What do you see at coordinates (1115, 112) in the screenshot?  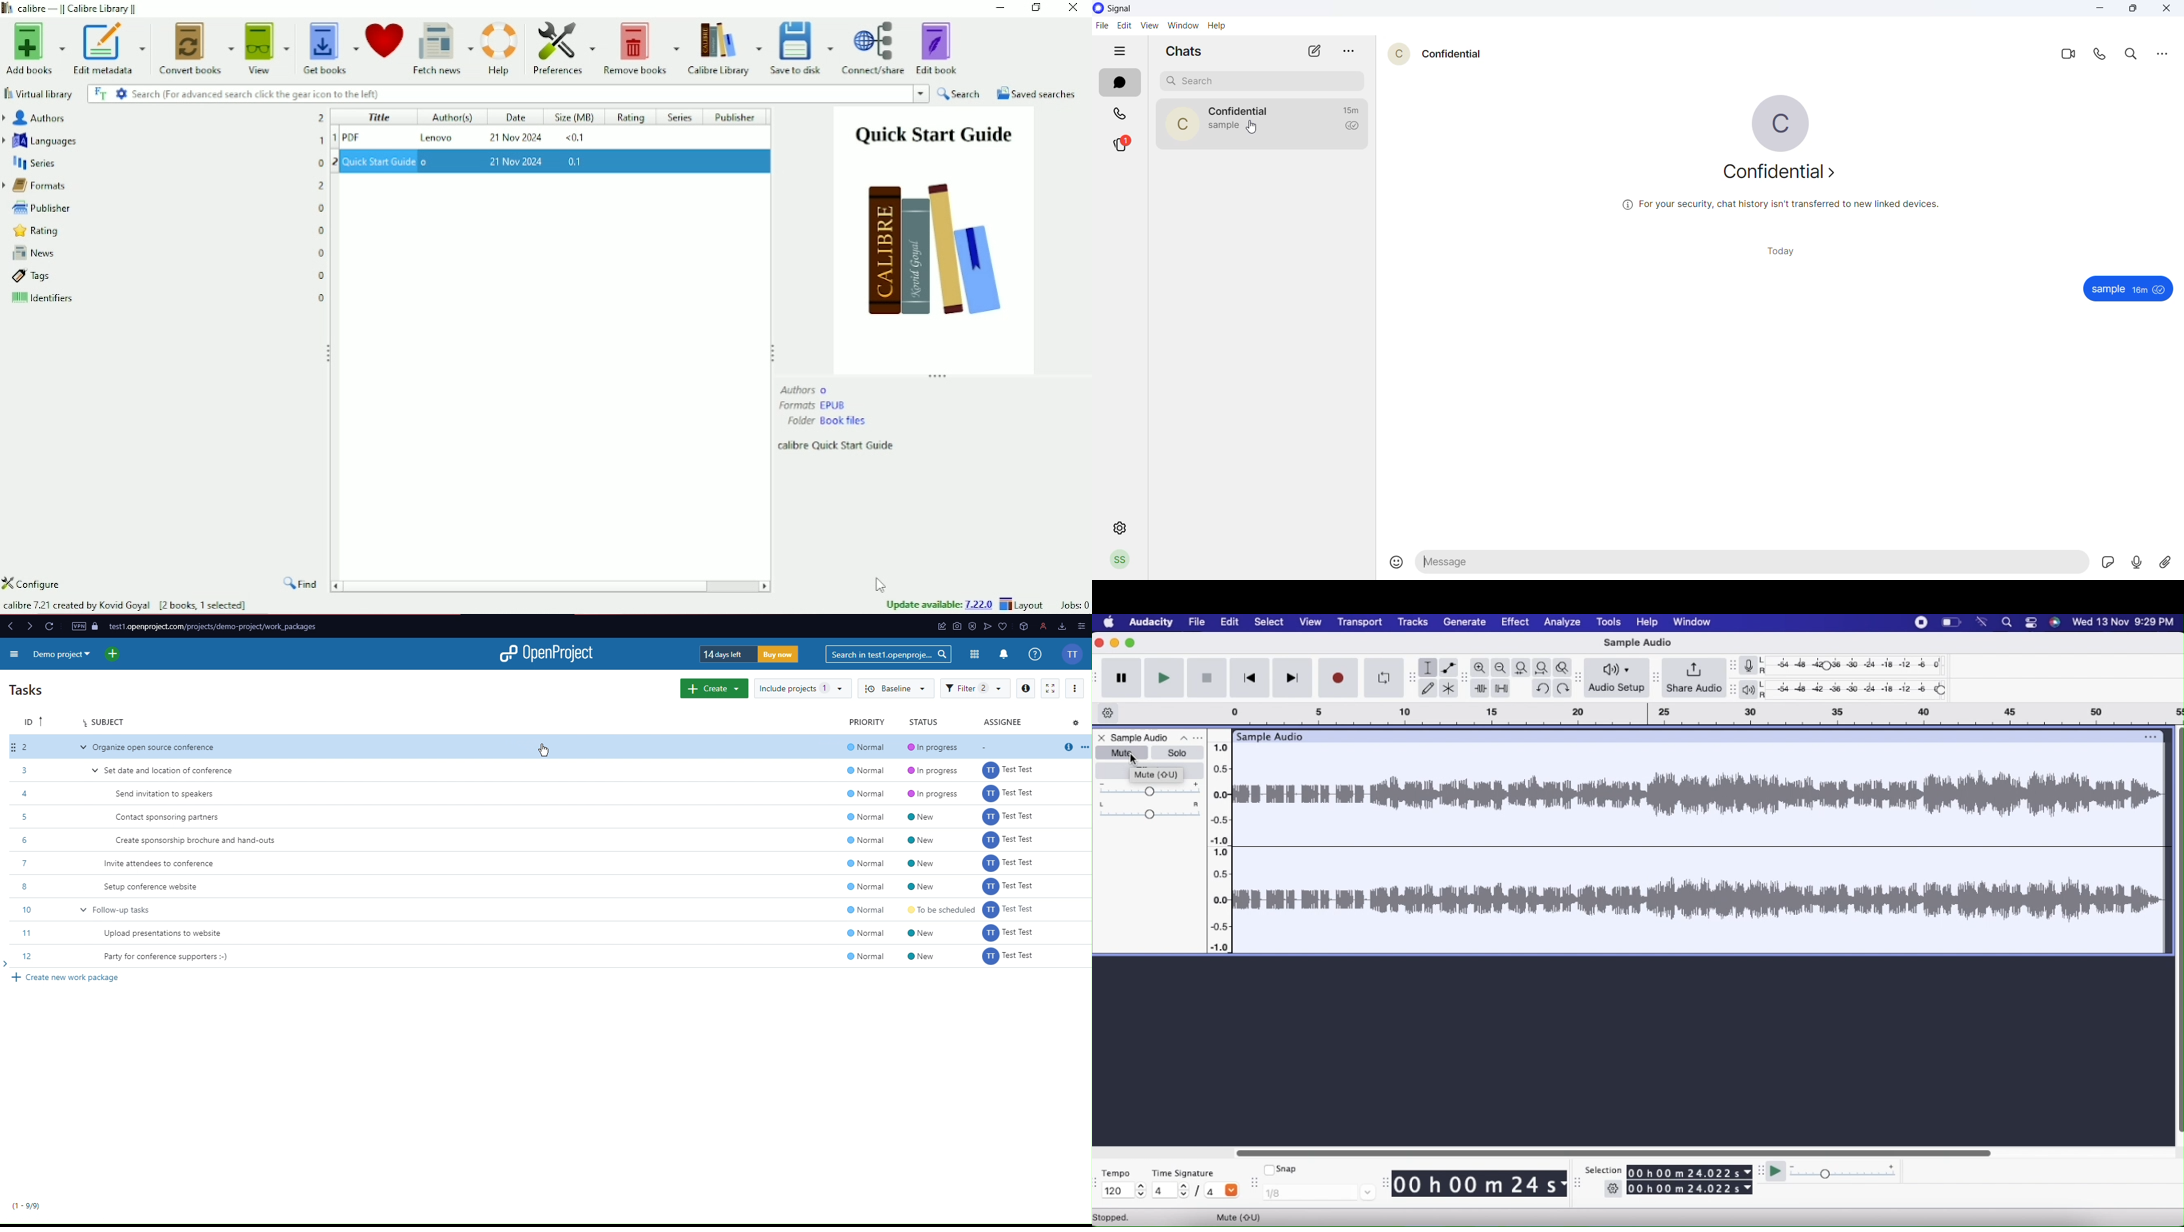 I see `call` at bounding box center [1115, 112].